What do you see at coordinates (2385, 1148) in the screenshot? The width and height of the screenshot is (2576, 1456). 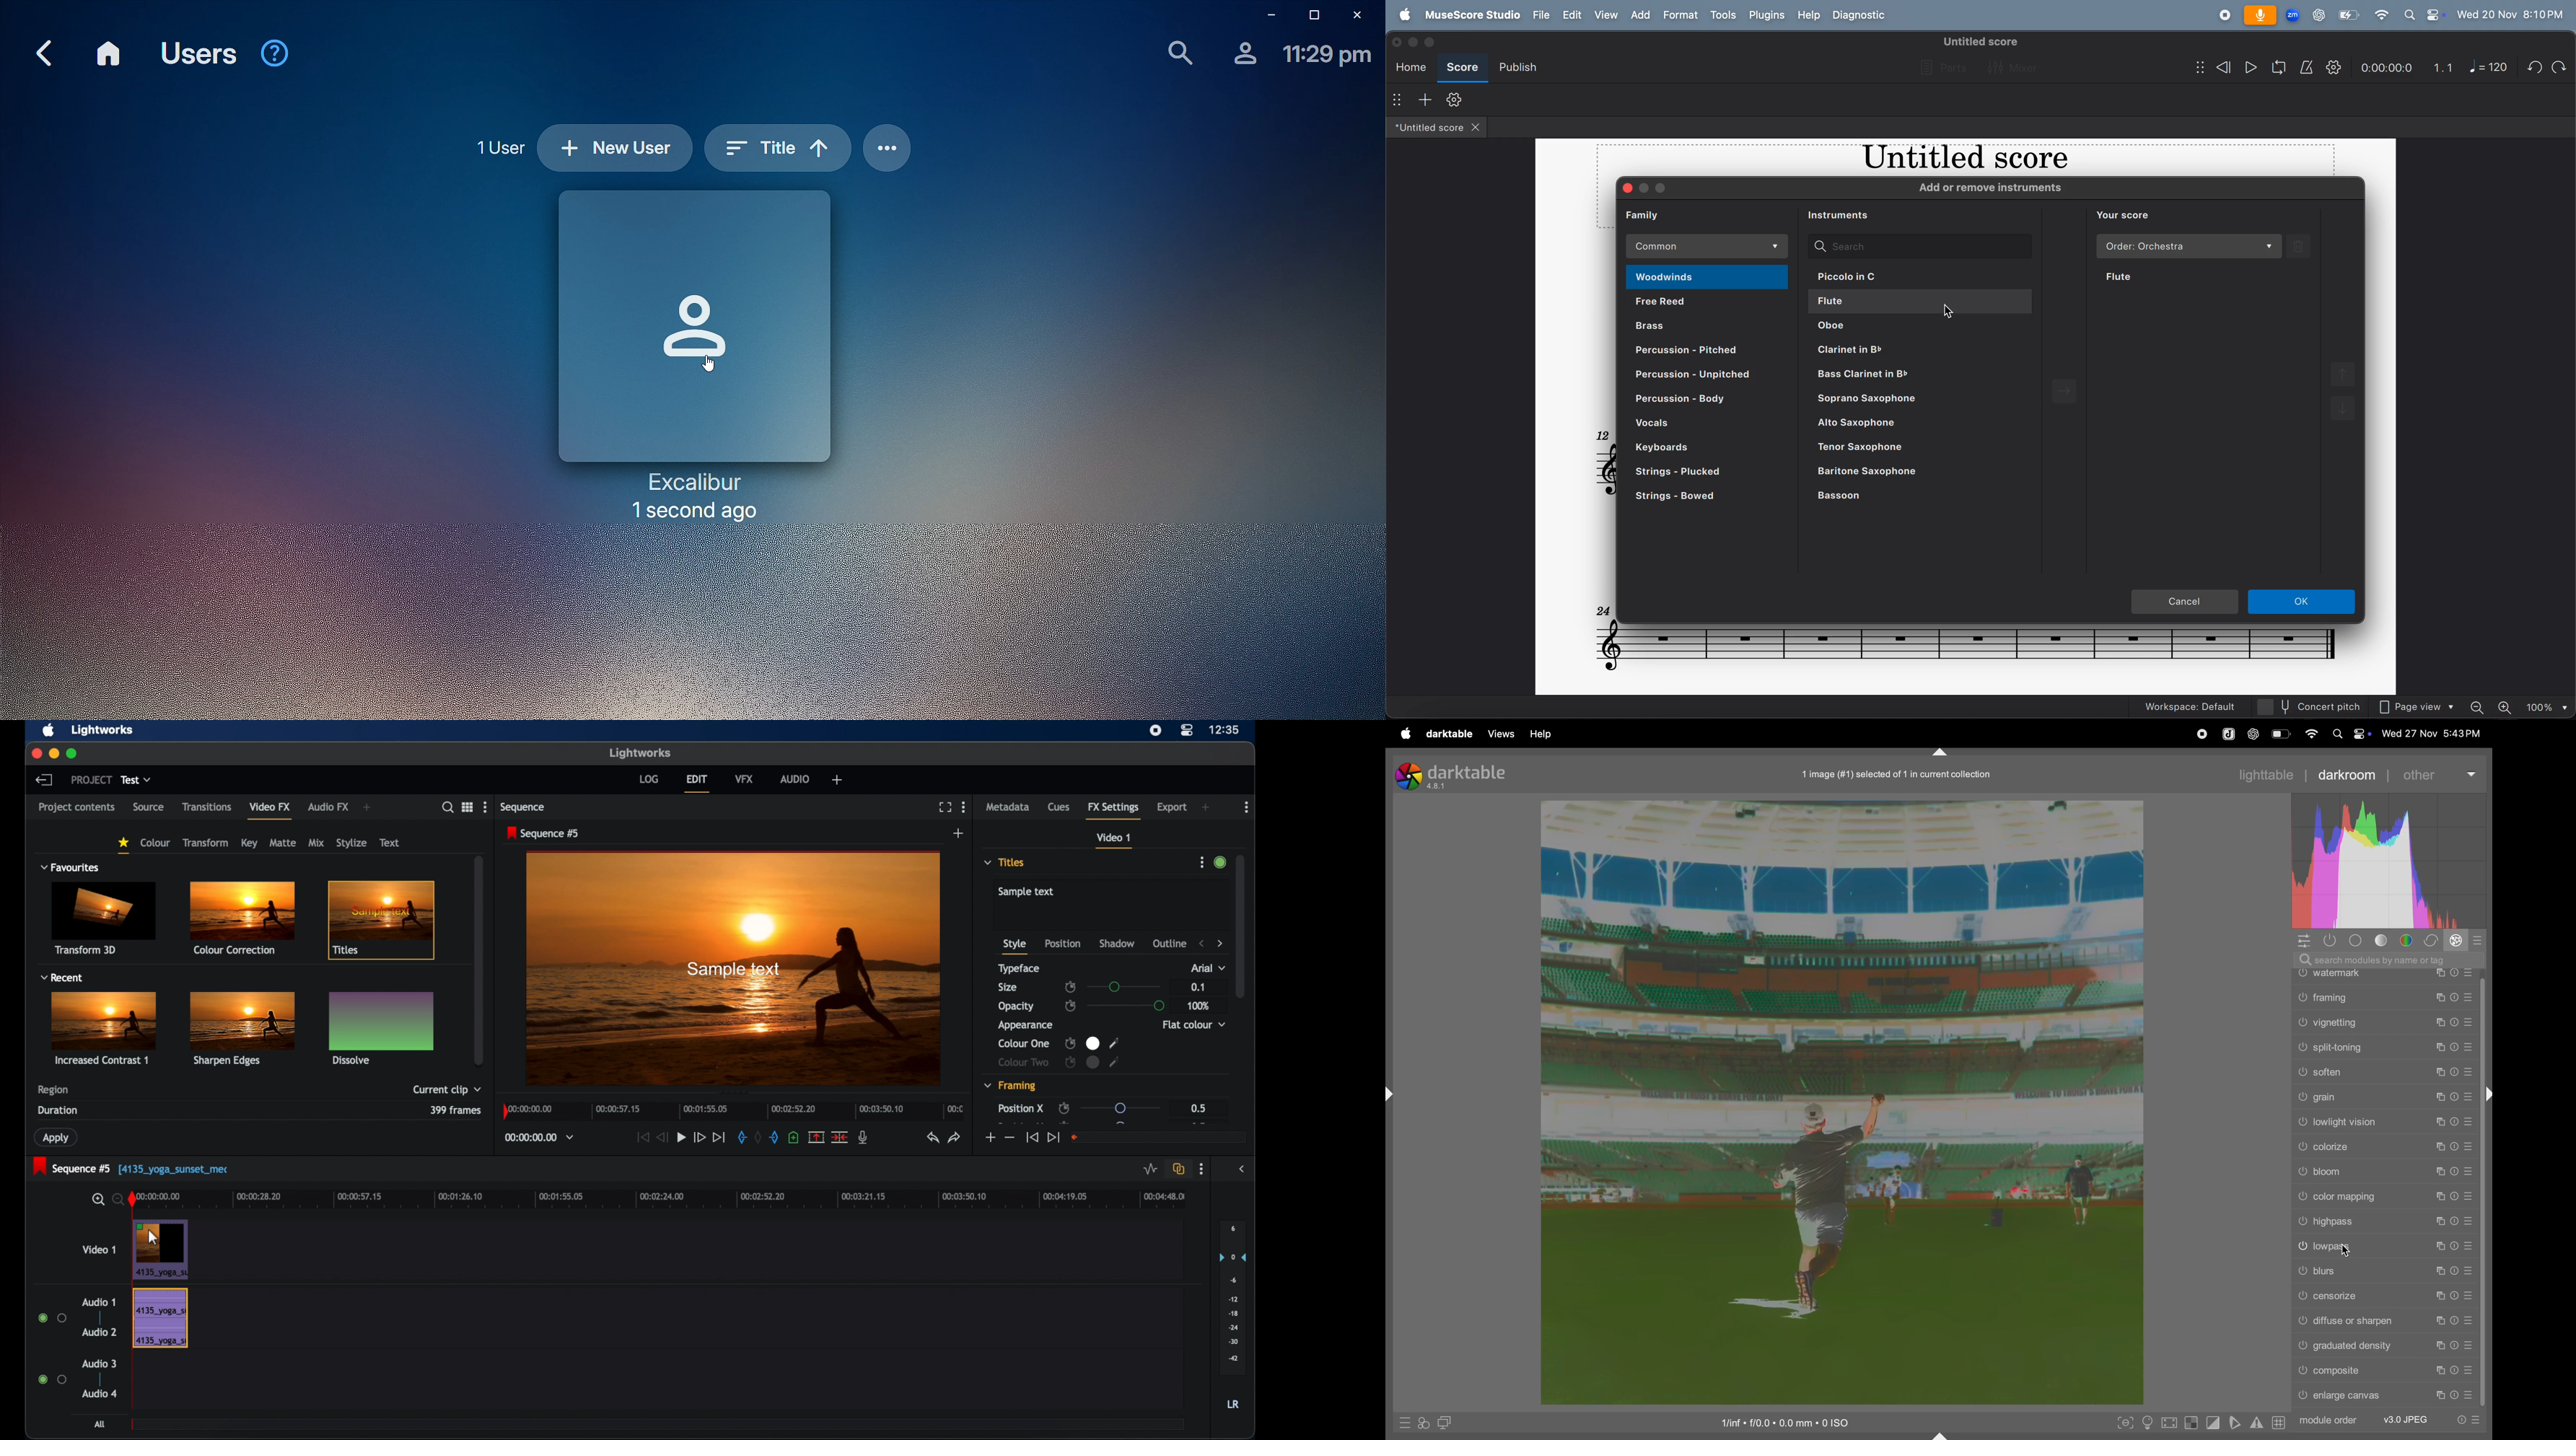 I see `colorize` at bounding box center [2385, 1148].